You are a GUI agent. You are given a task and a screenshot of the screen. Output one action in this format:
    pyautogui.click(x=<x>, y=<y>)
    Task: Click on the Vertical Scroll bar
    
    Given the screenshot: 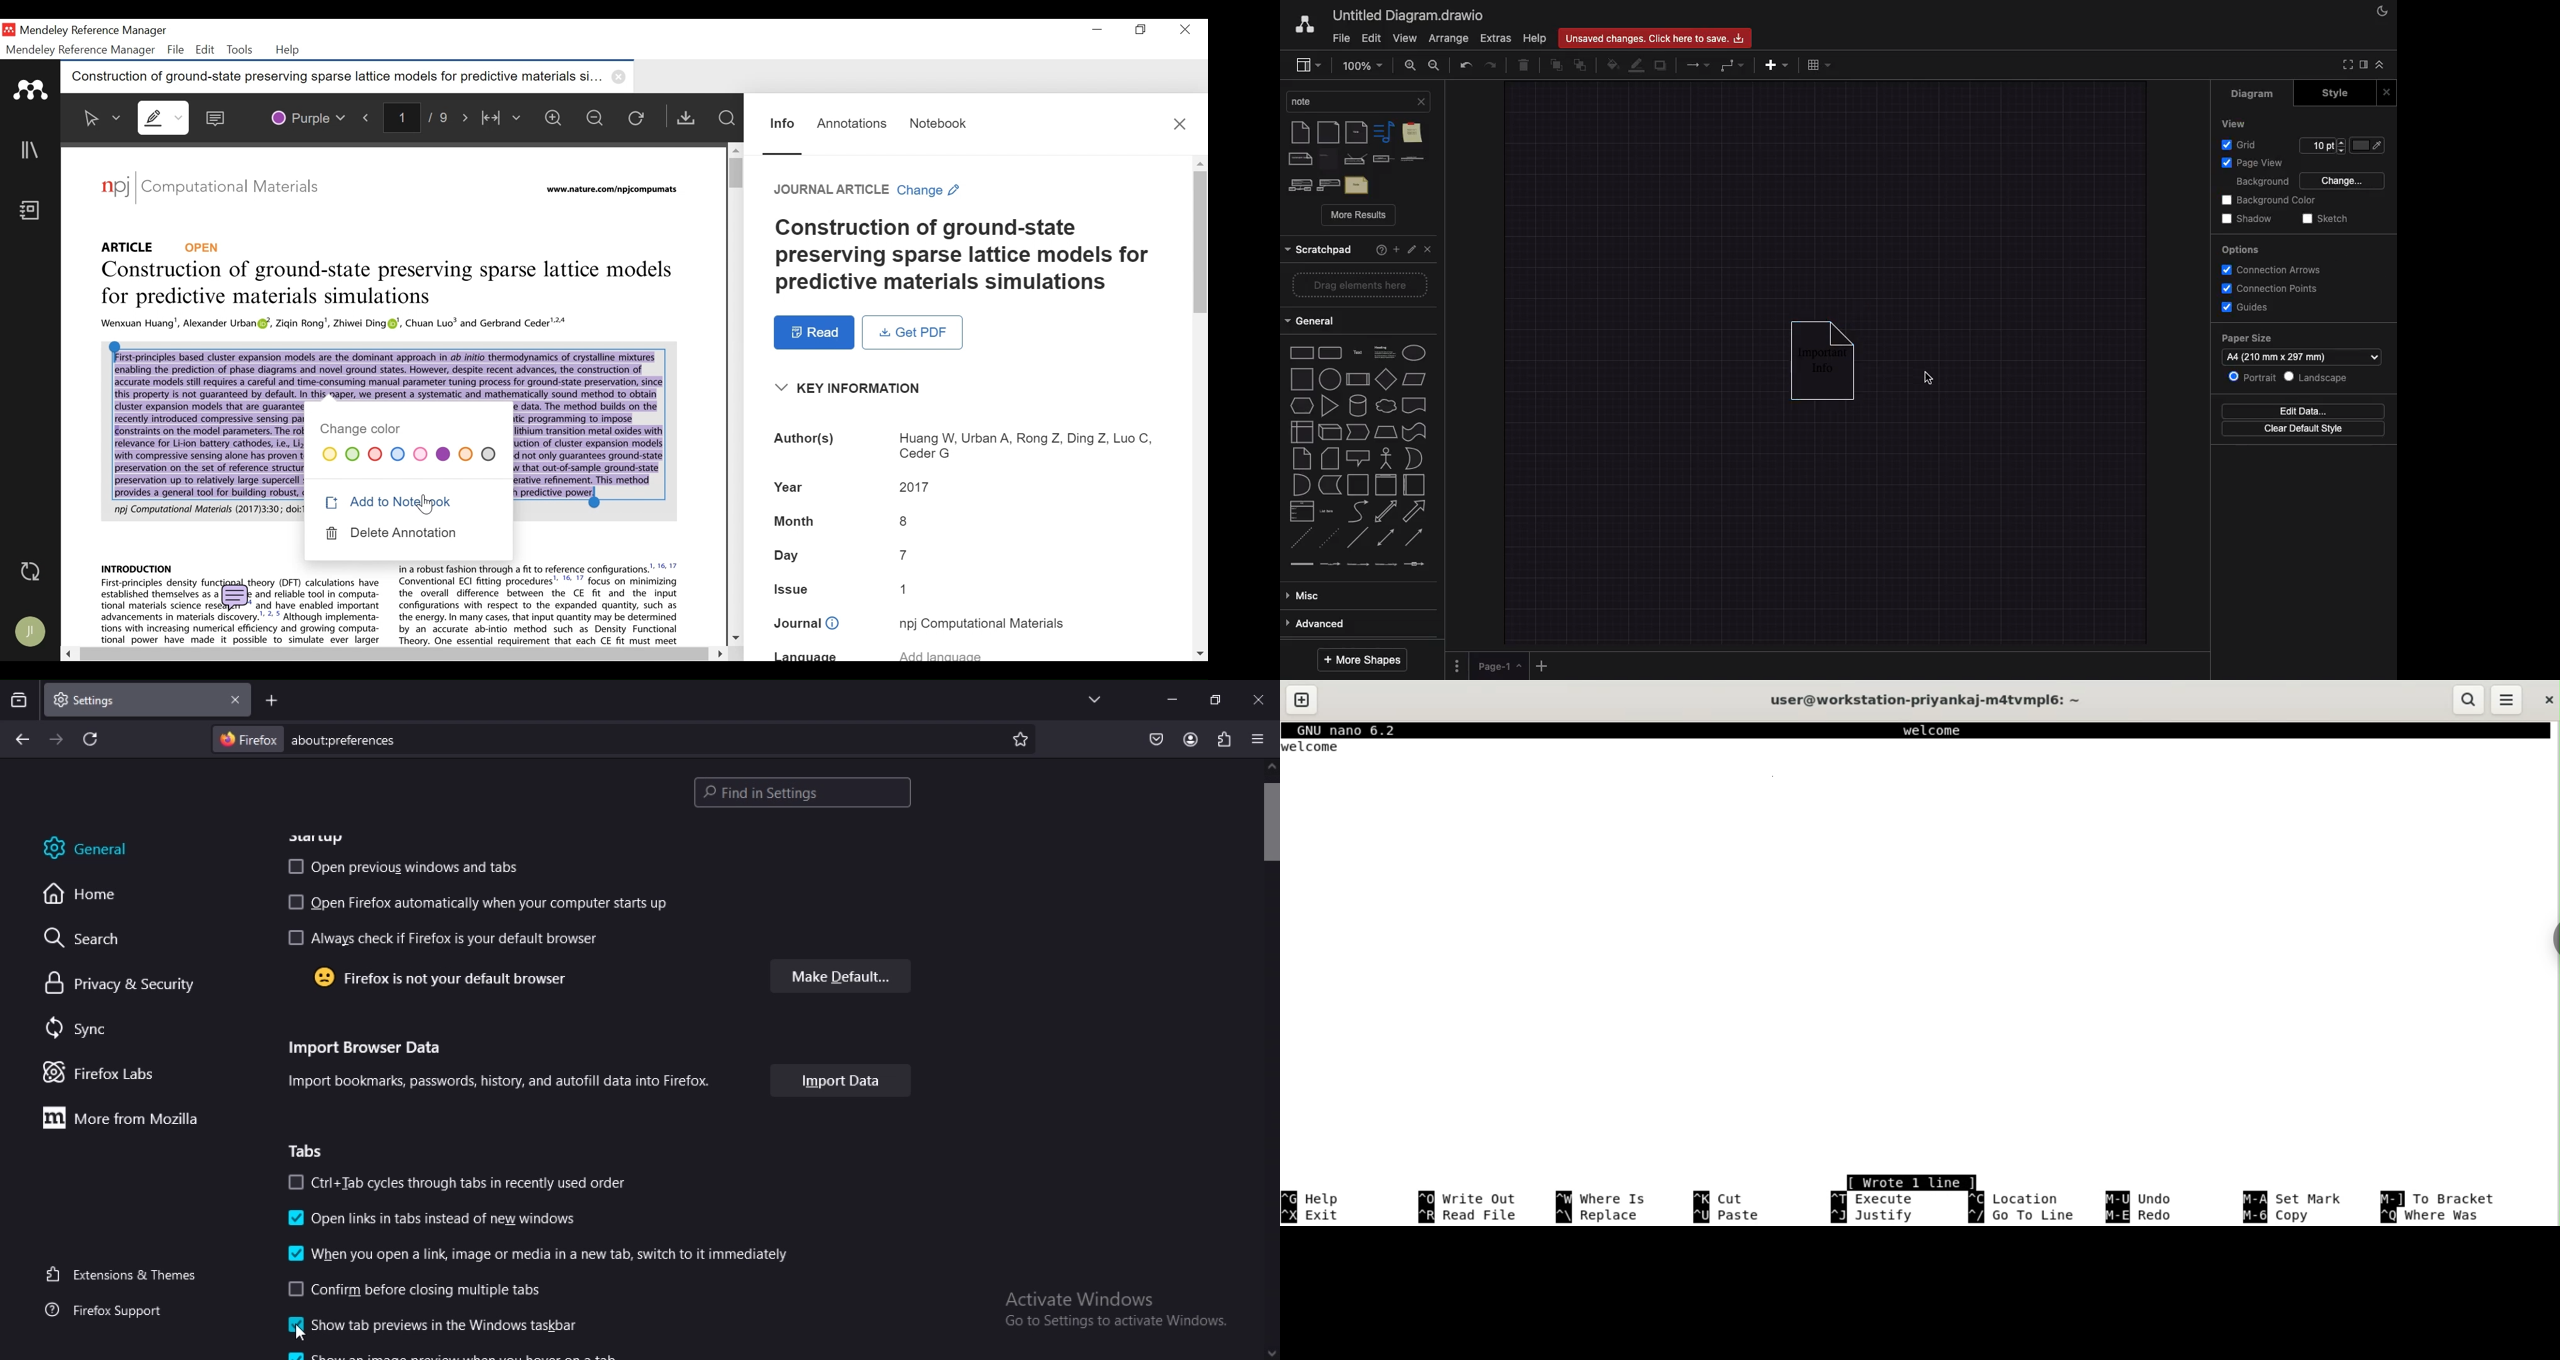 What is the action you would take?
    pyautogui.click(x=1201, y=241)
    